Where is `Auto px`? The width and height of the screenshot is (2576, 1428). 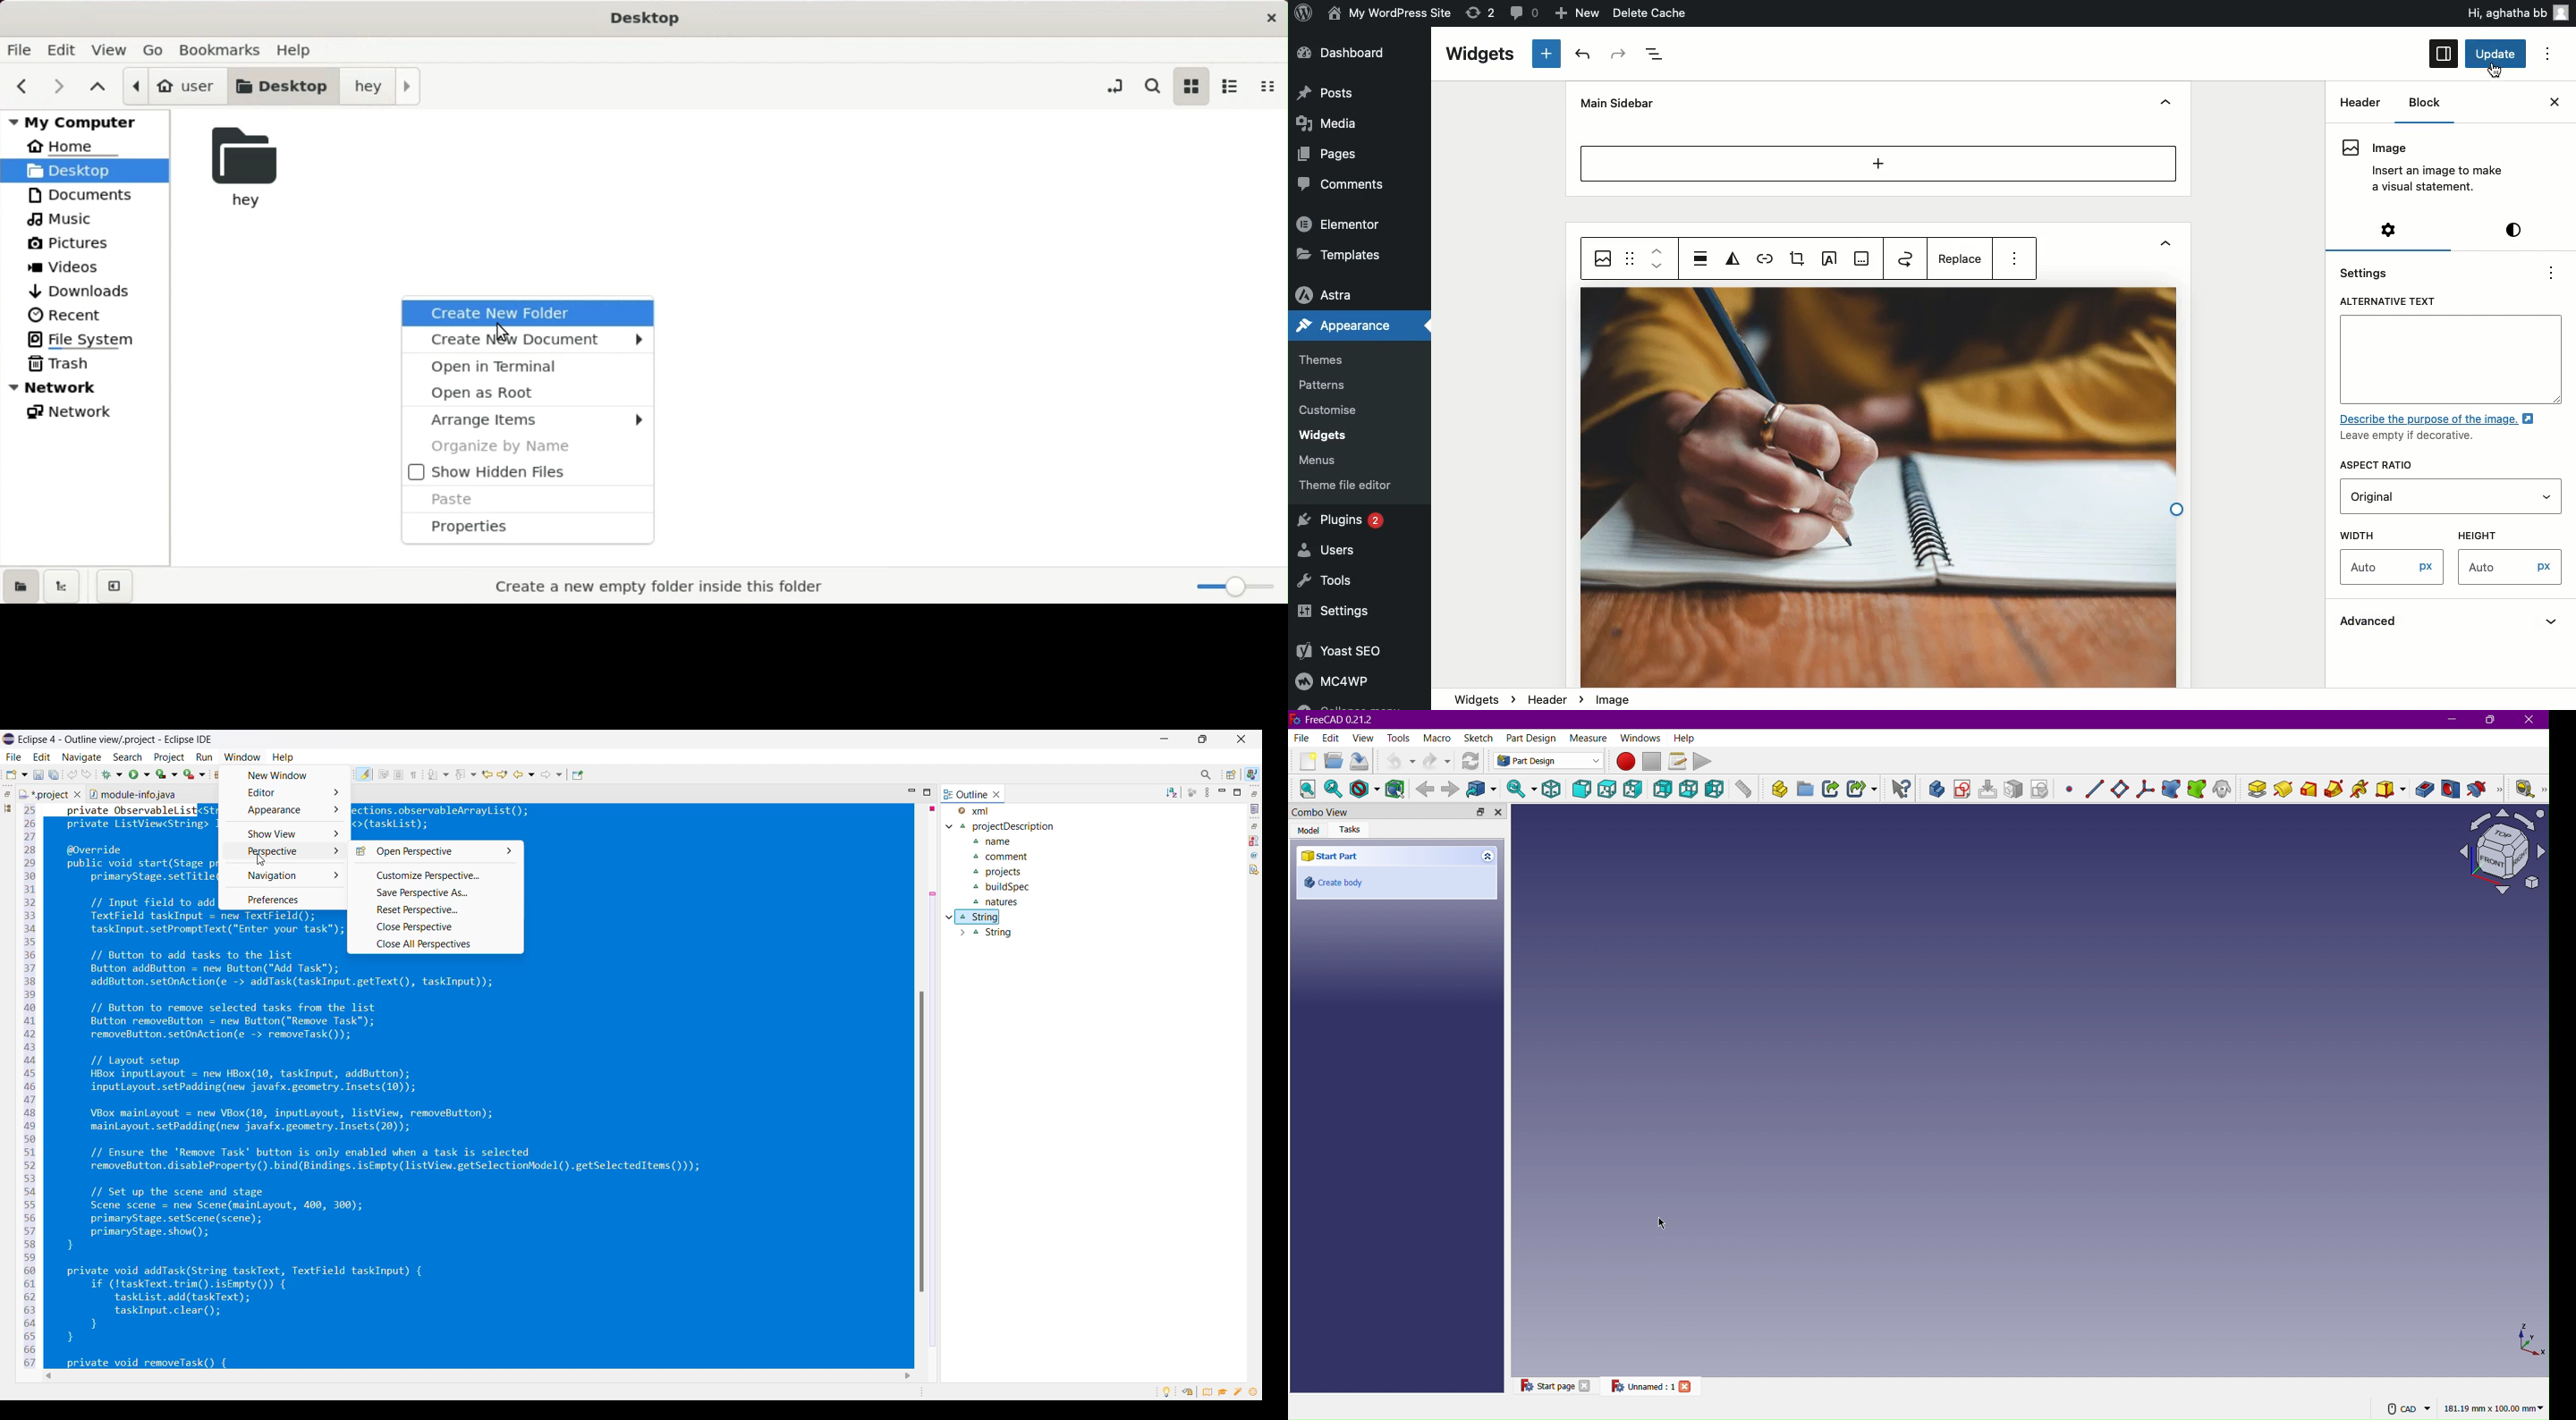
Auto px is located at coordinates (2512, 569).